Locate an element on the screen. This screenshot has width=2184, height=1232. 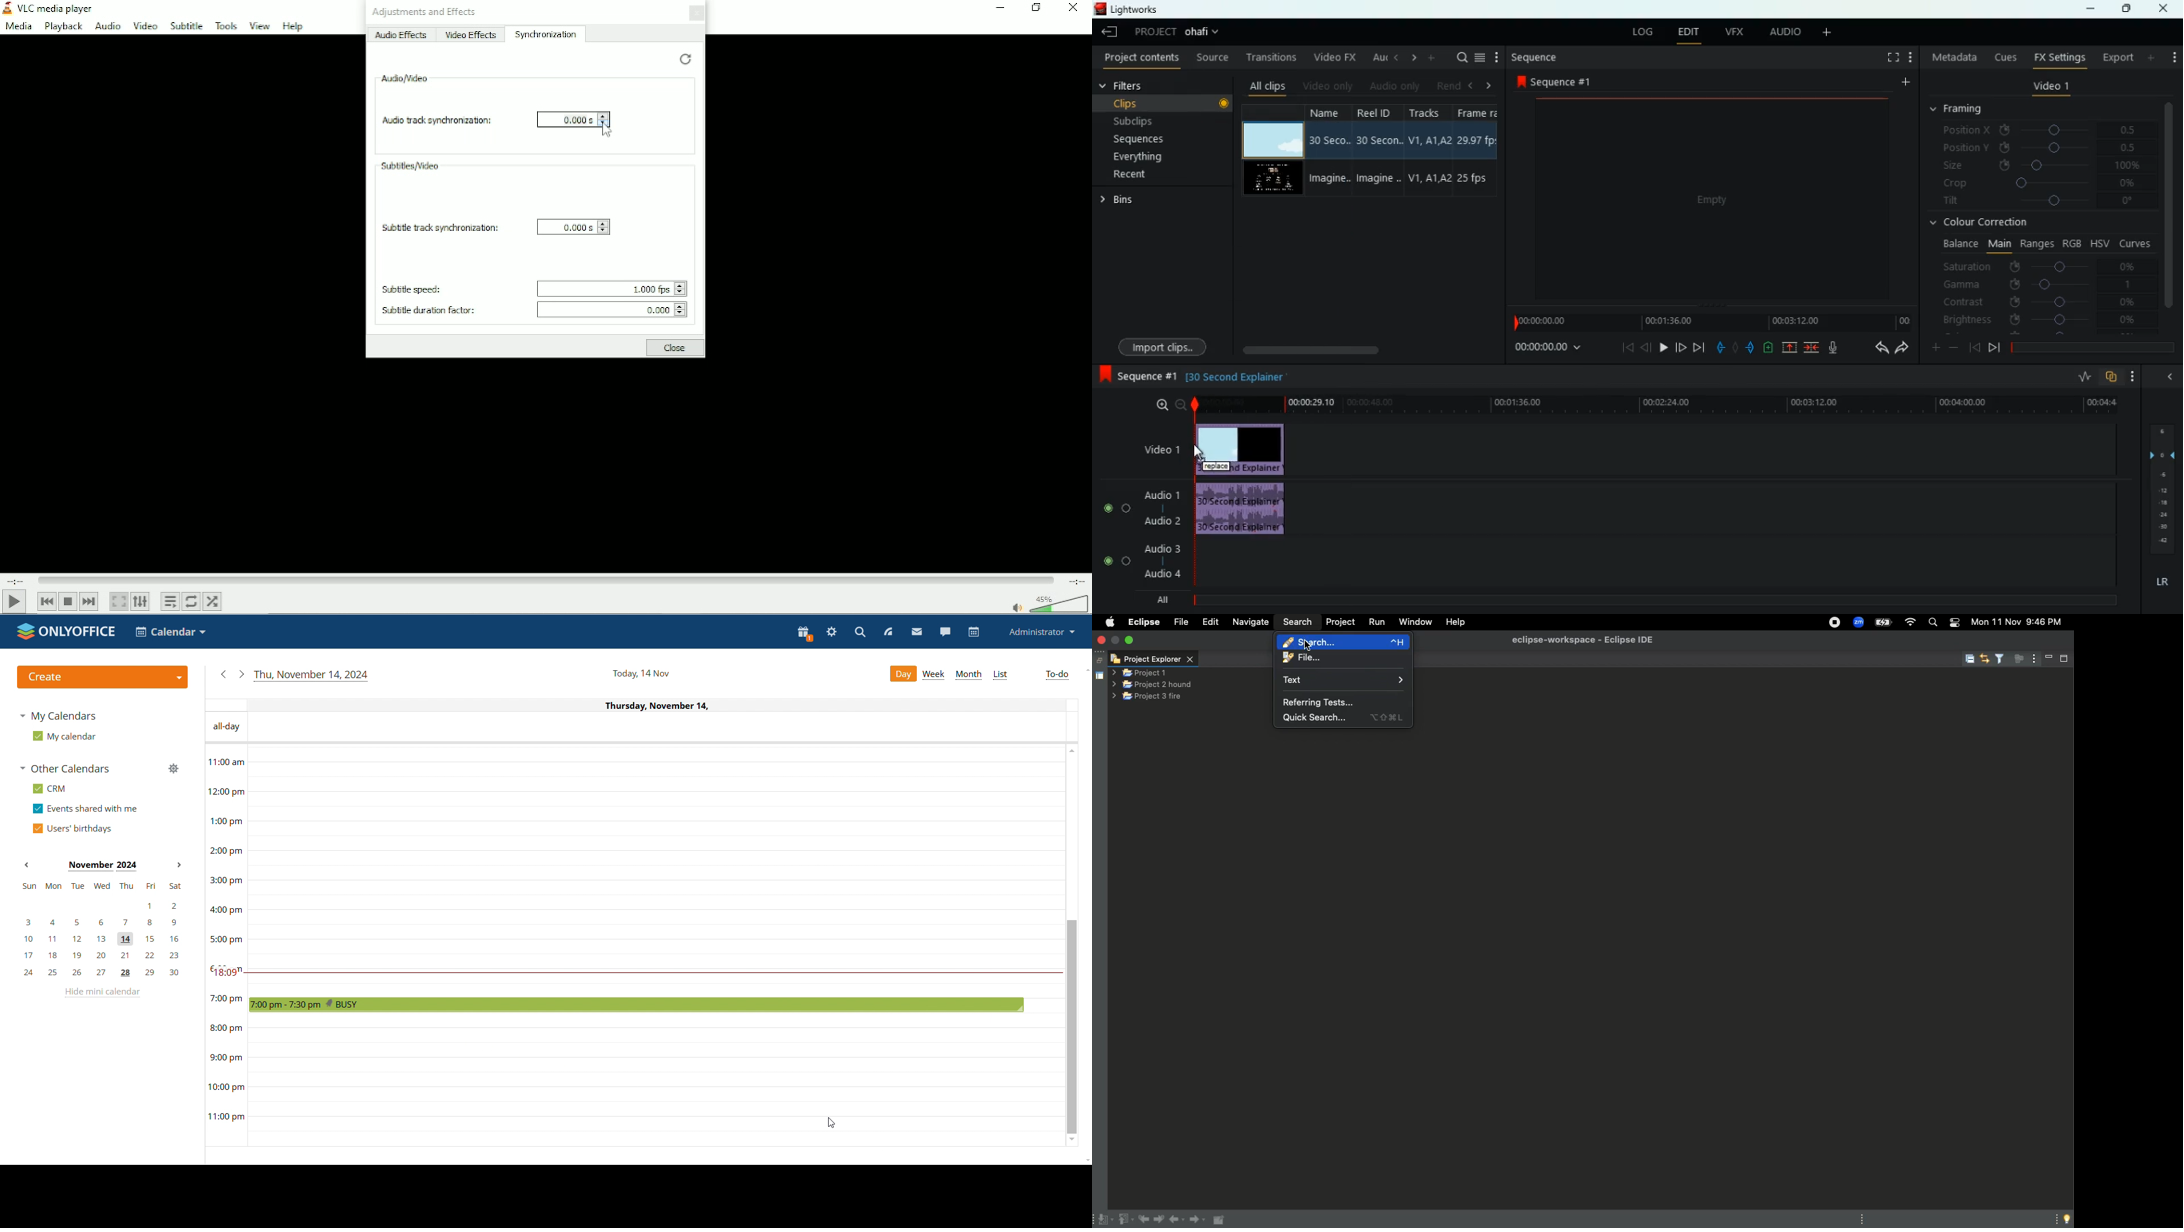
Synchronization is located at coordinates (547, 34).